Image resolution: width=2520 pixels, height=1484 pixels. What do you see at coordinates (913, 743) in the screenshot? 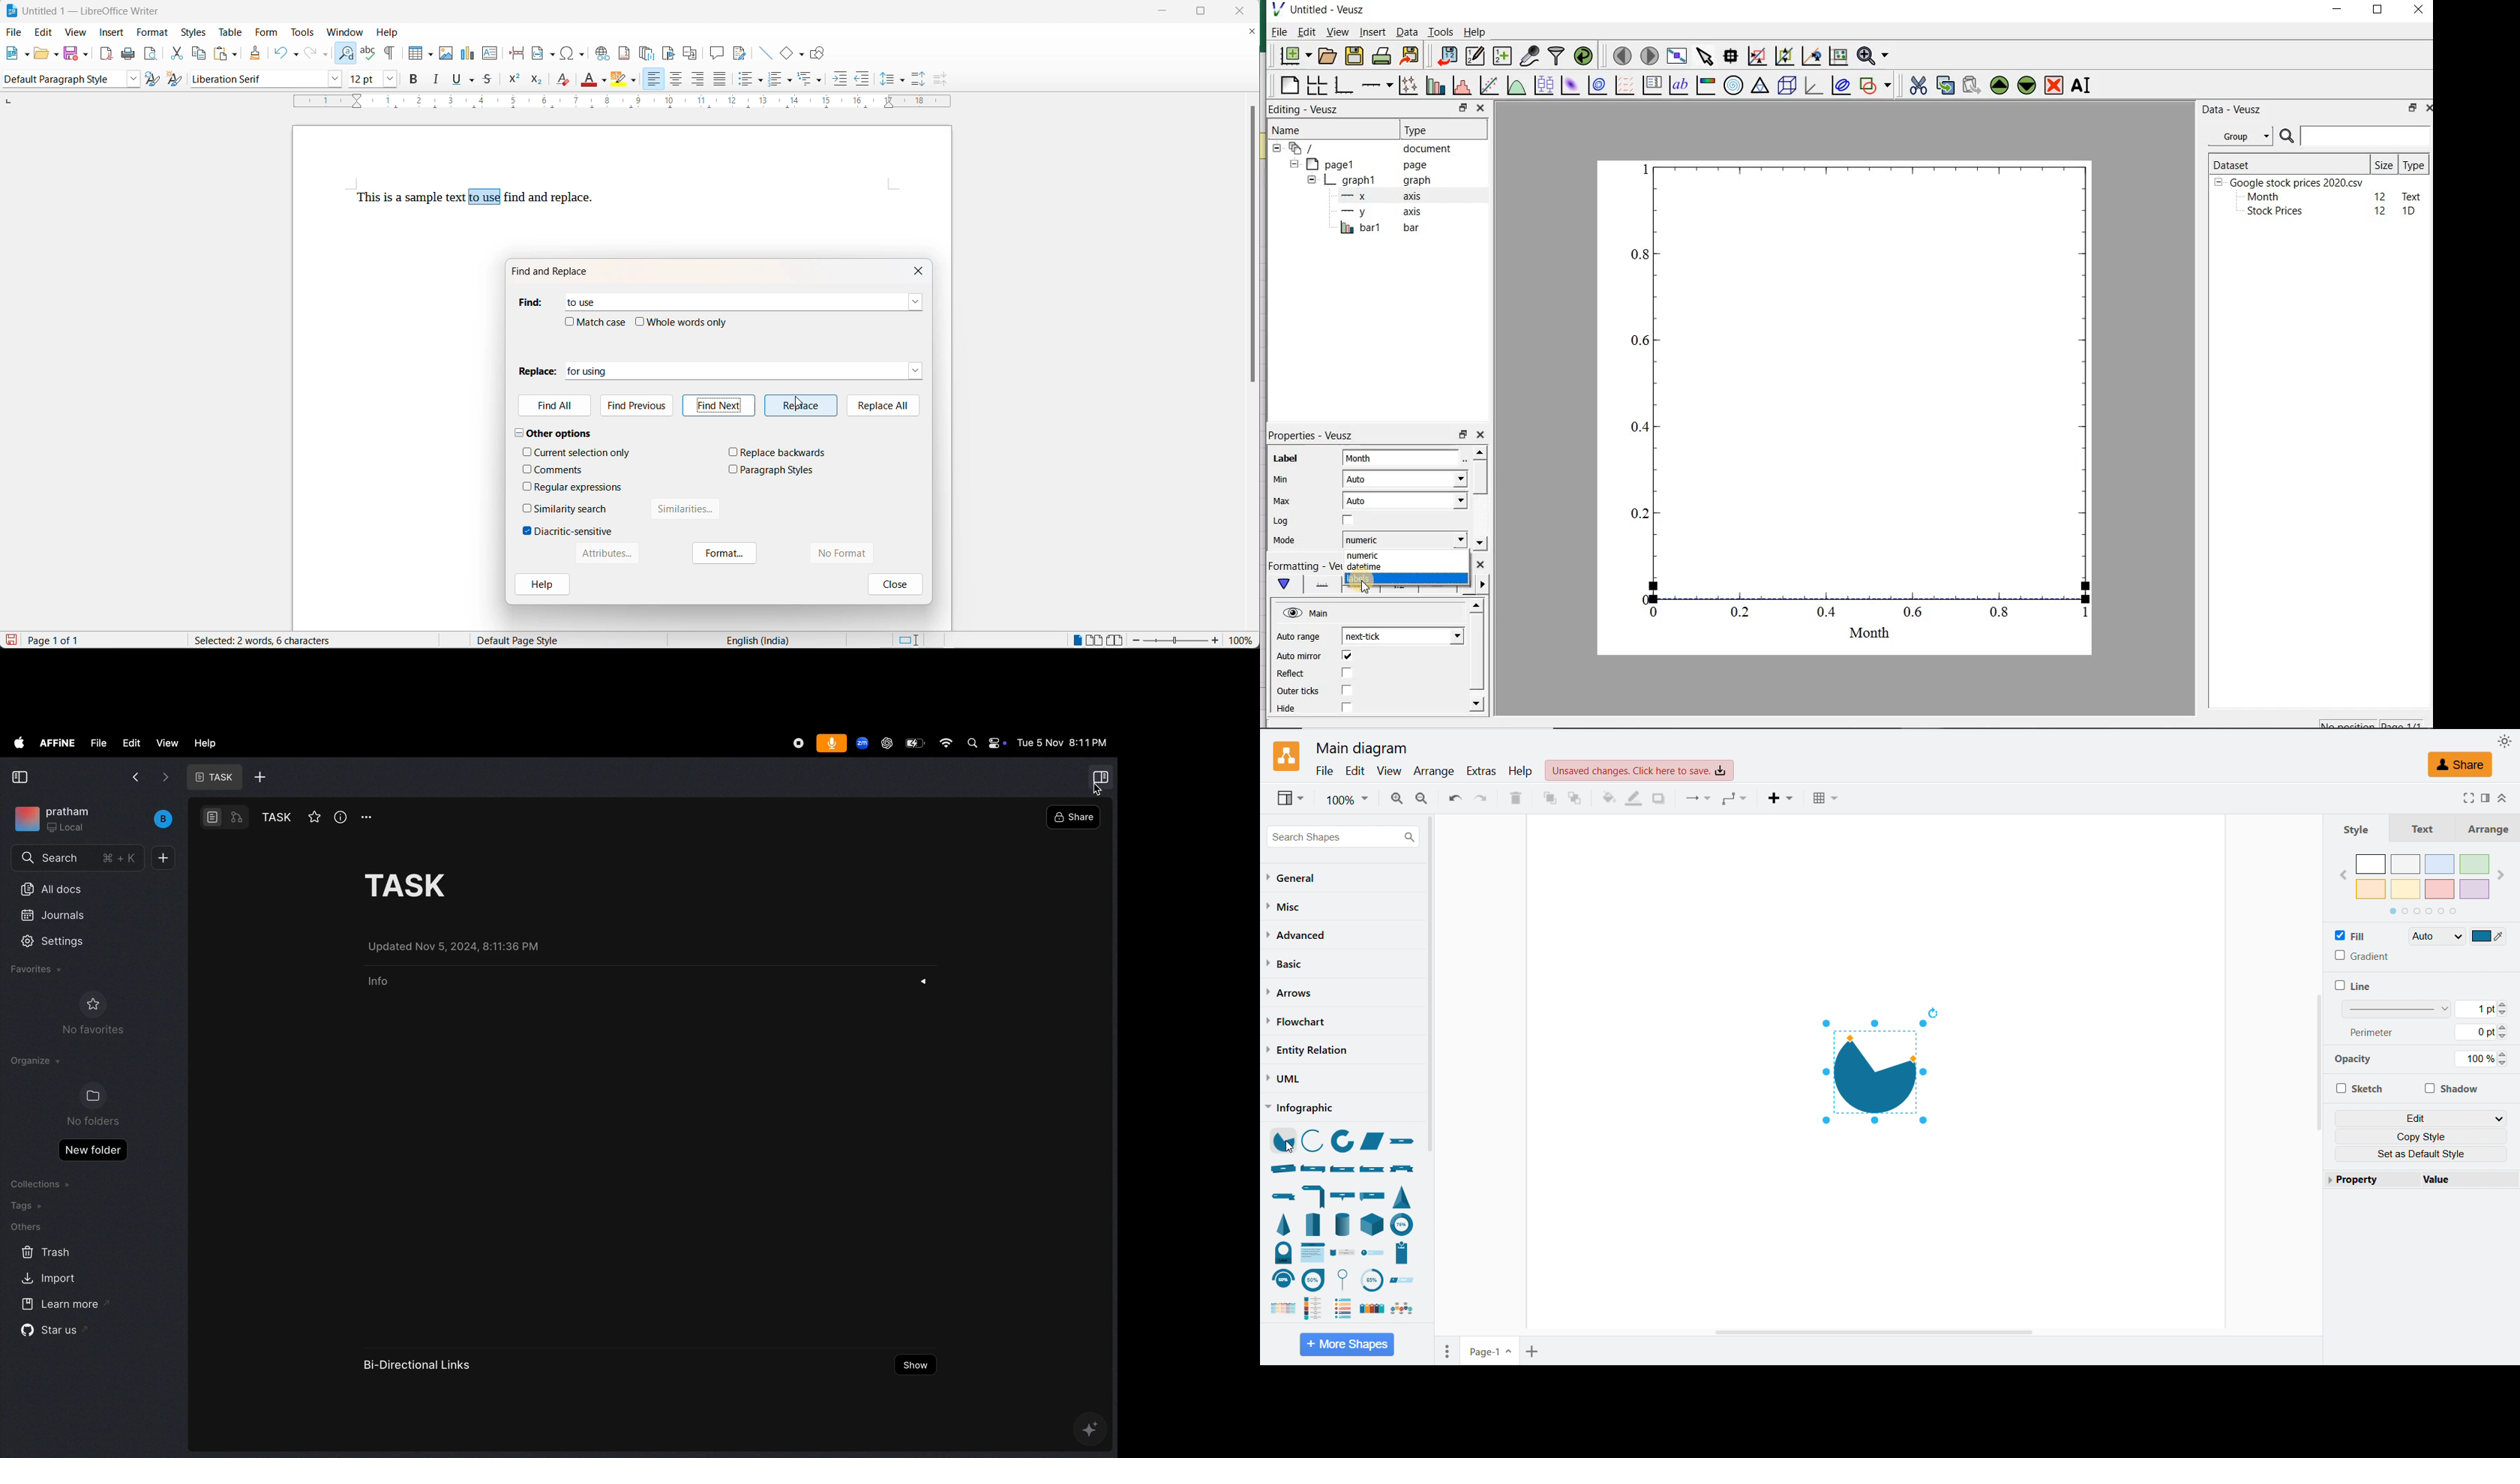
I see `battery` at bounding box center [913, 743].